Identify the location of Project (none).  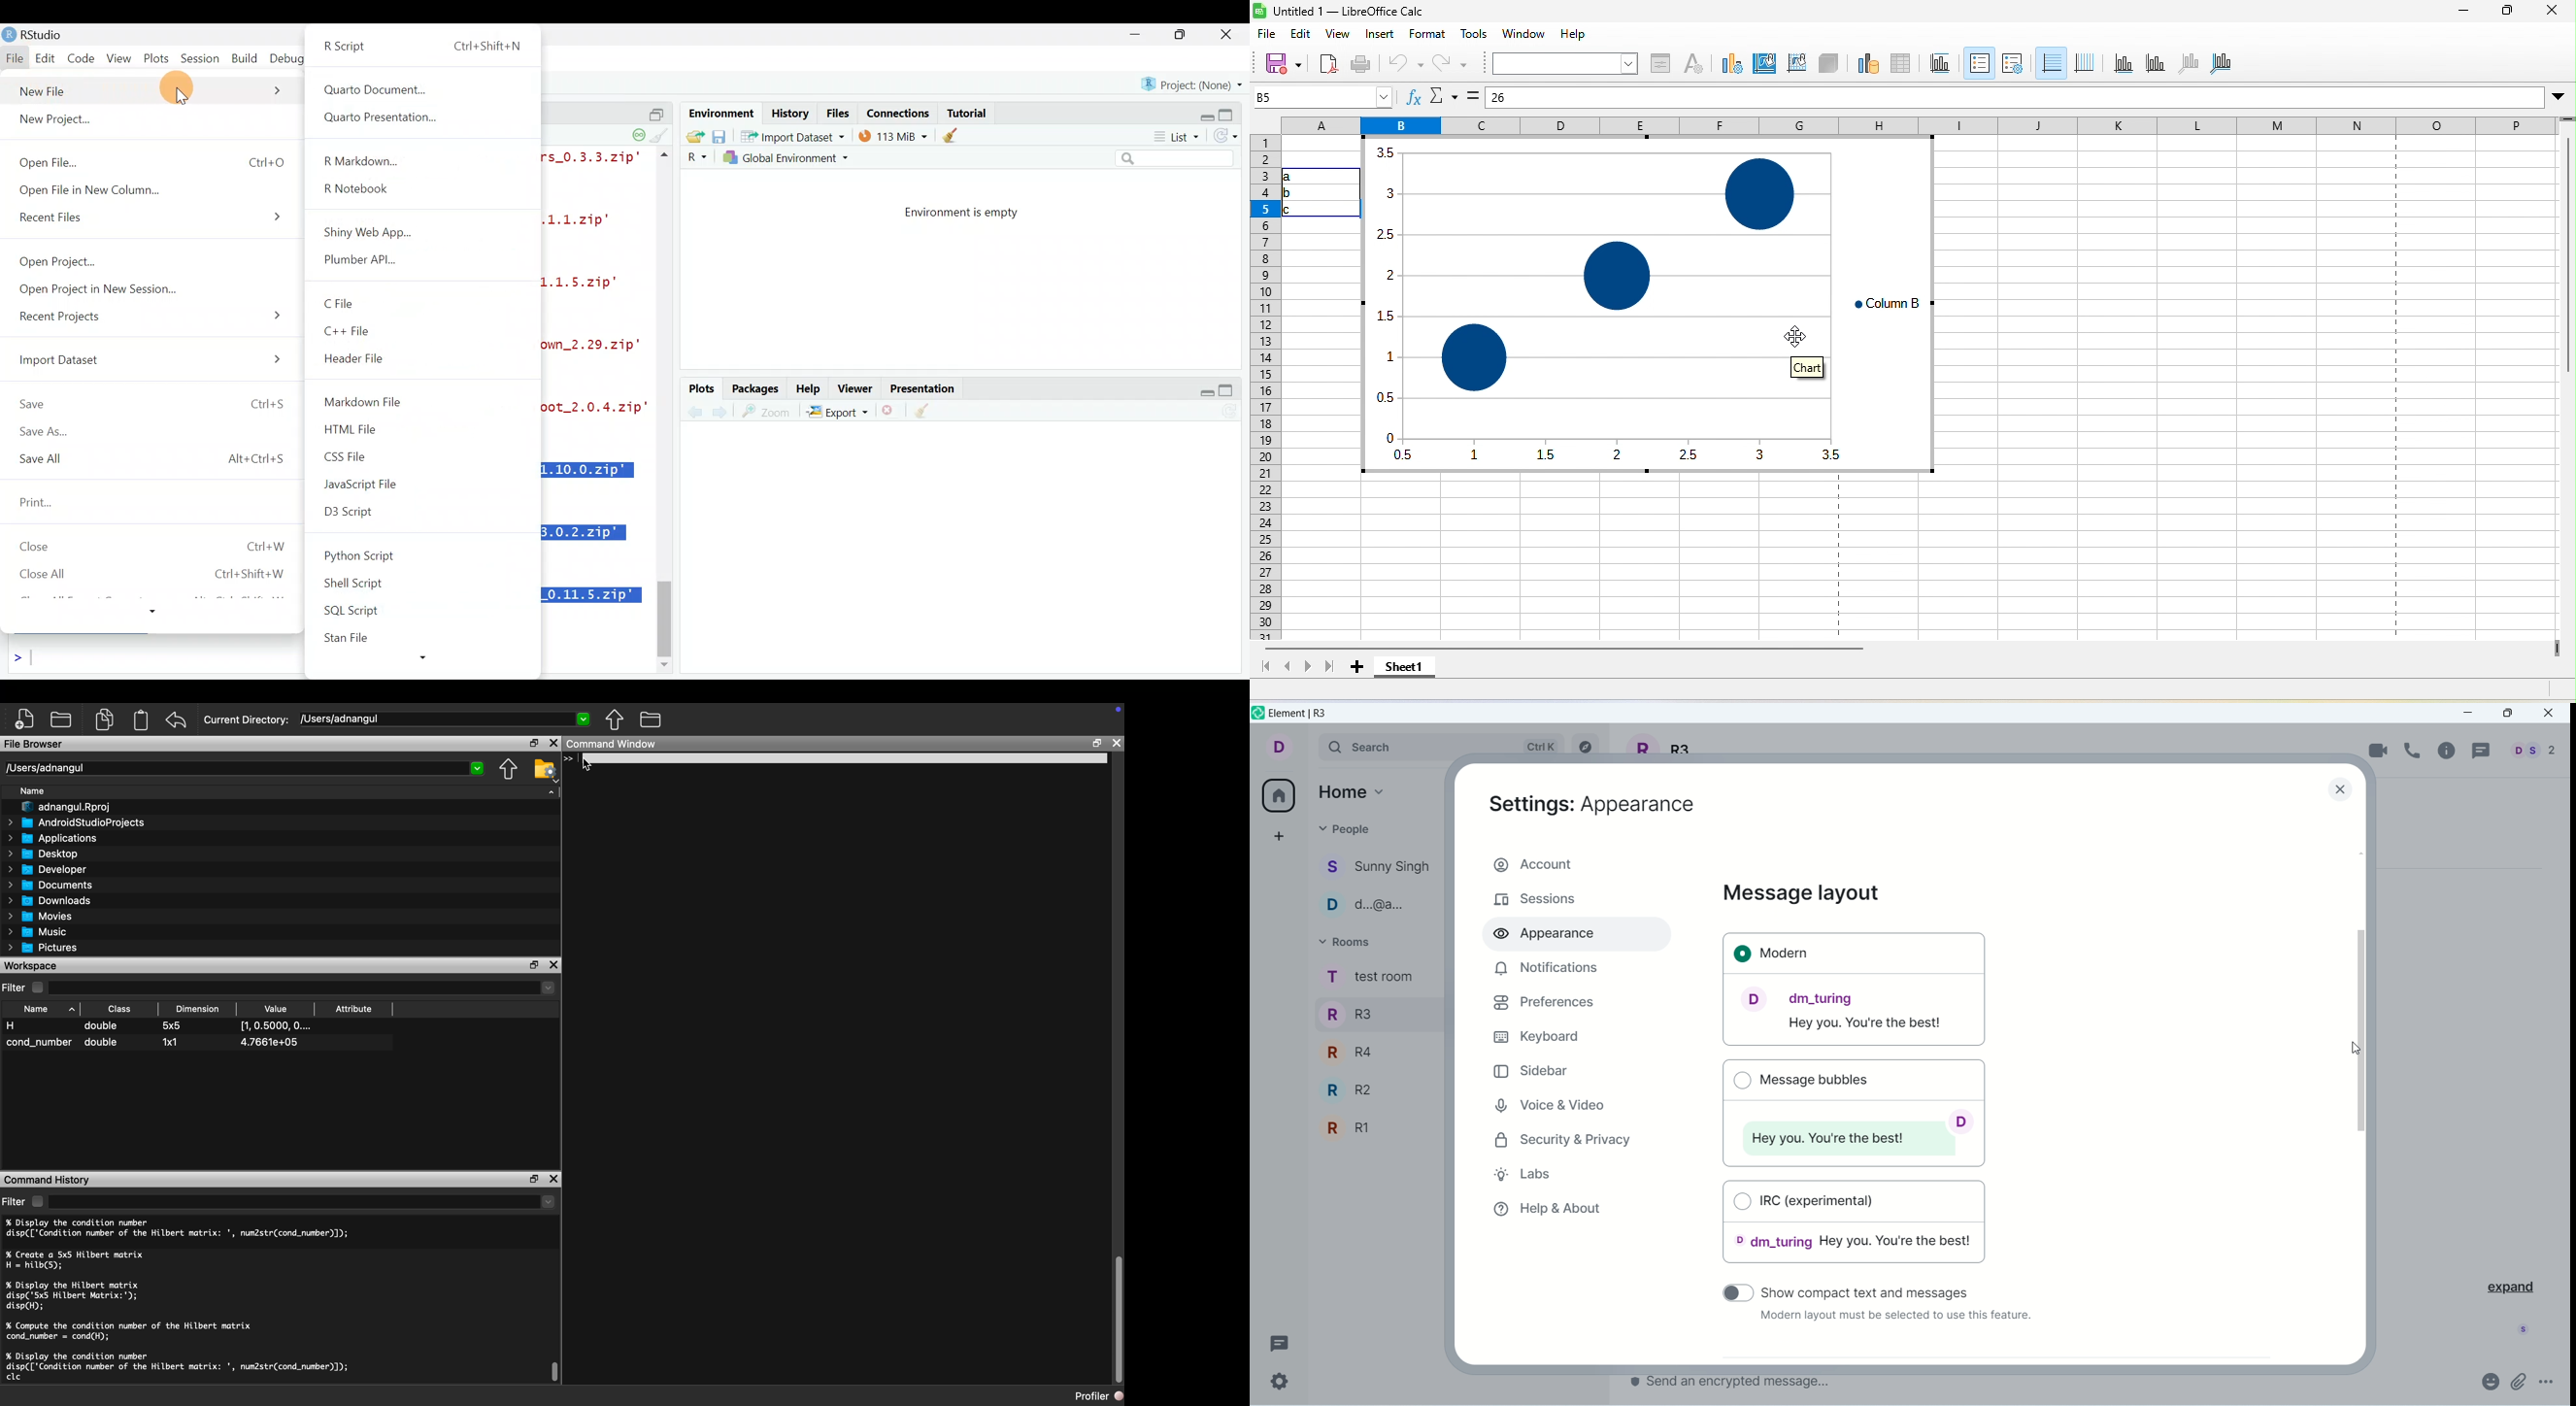
(1196, 83).